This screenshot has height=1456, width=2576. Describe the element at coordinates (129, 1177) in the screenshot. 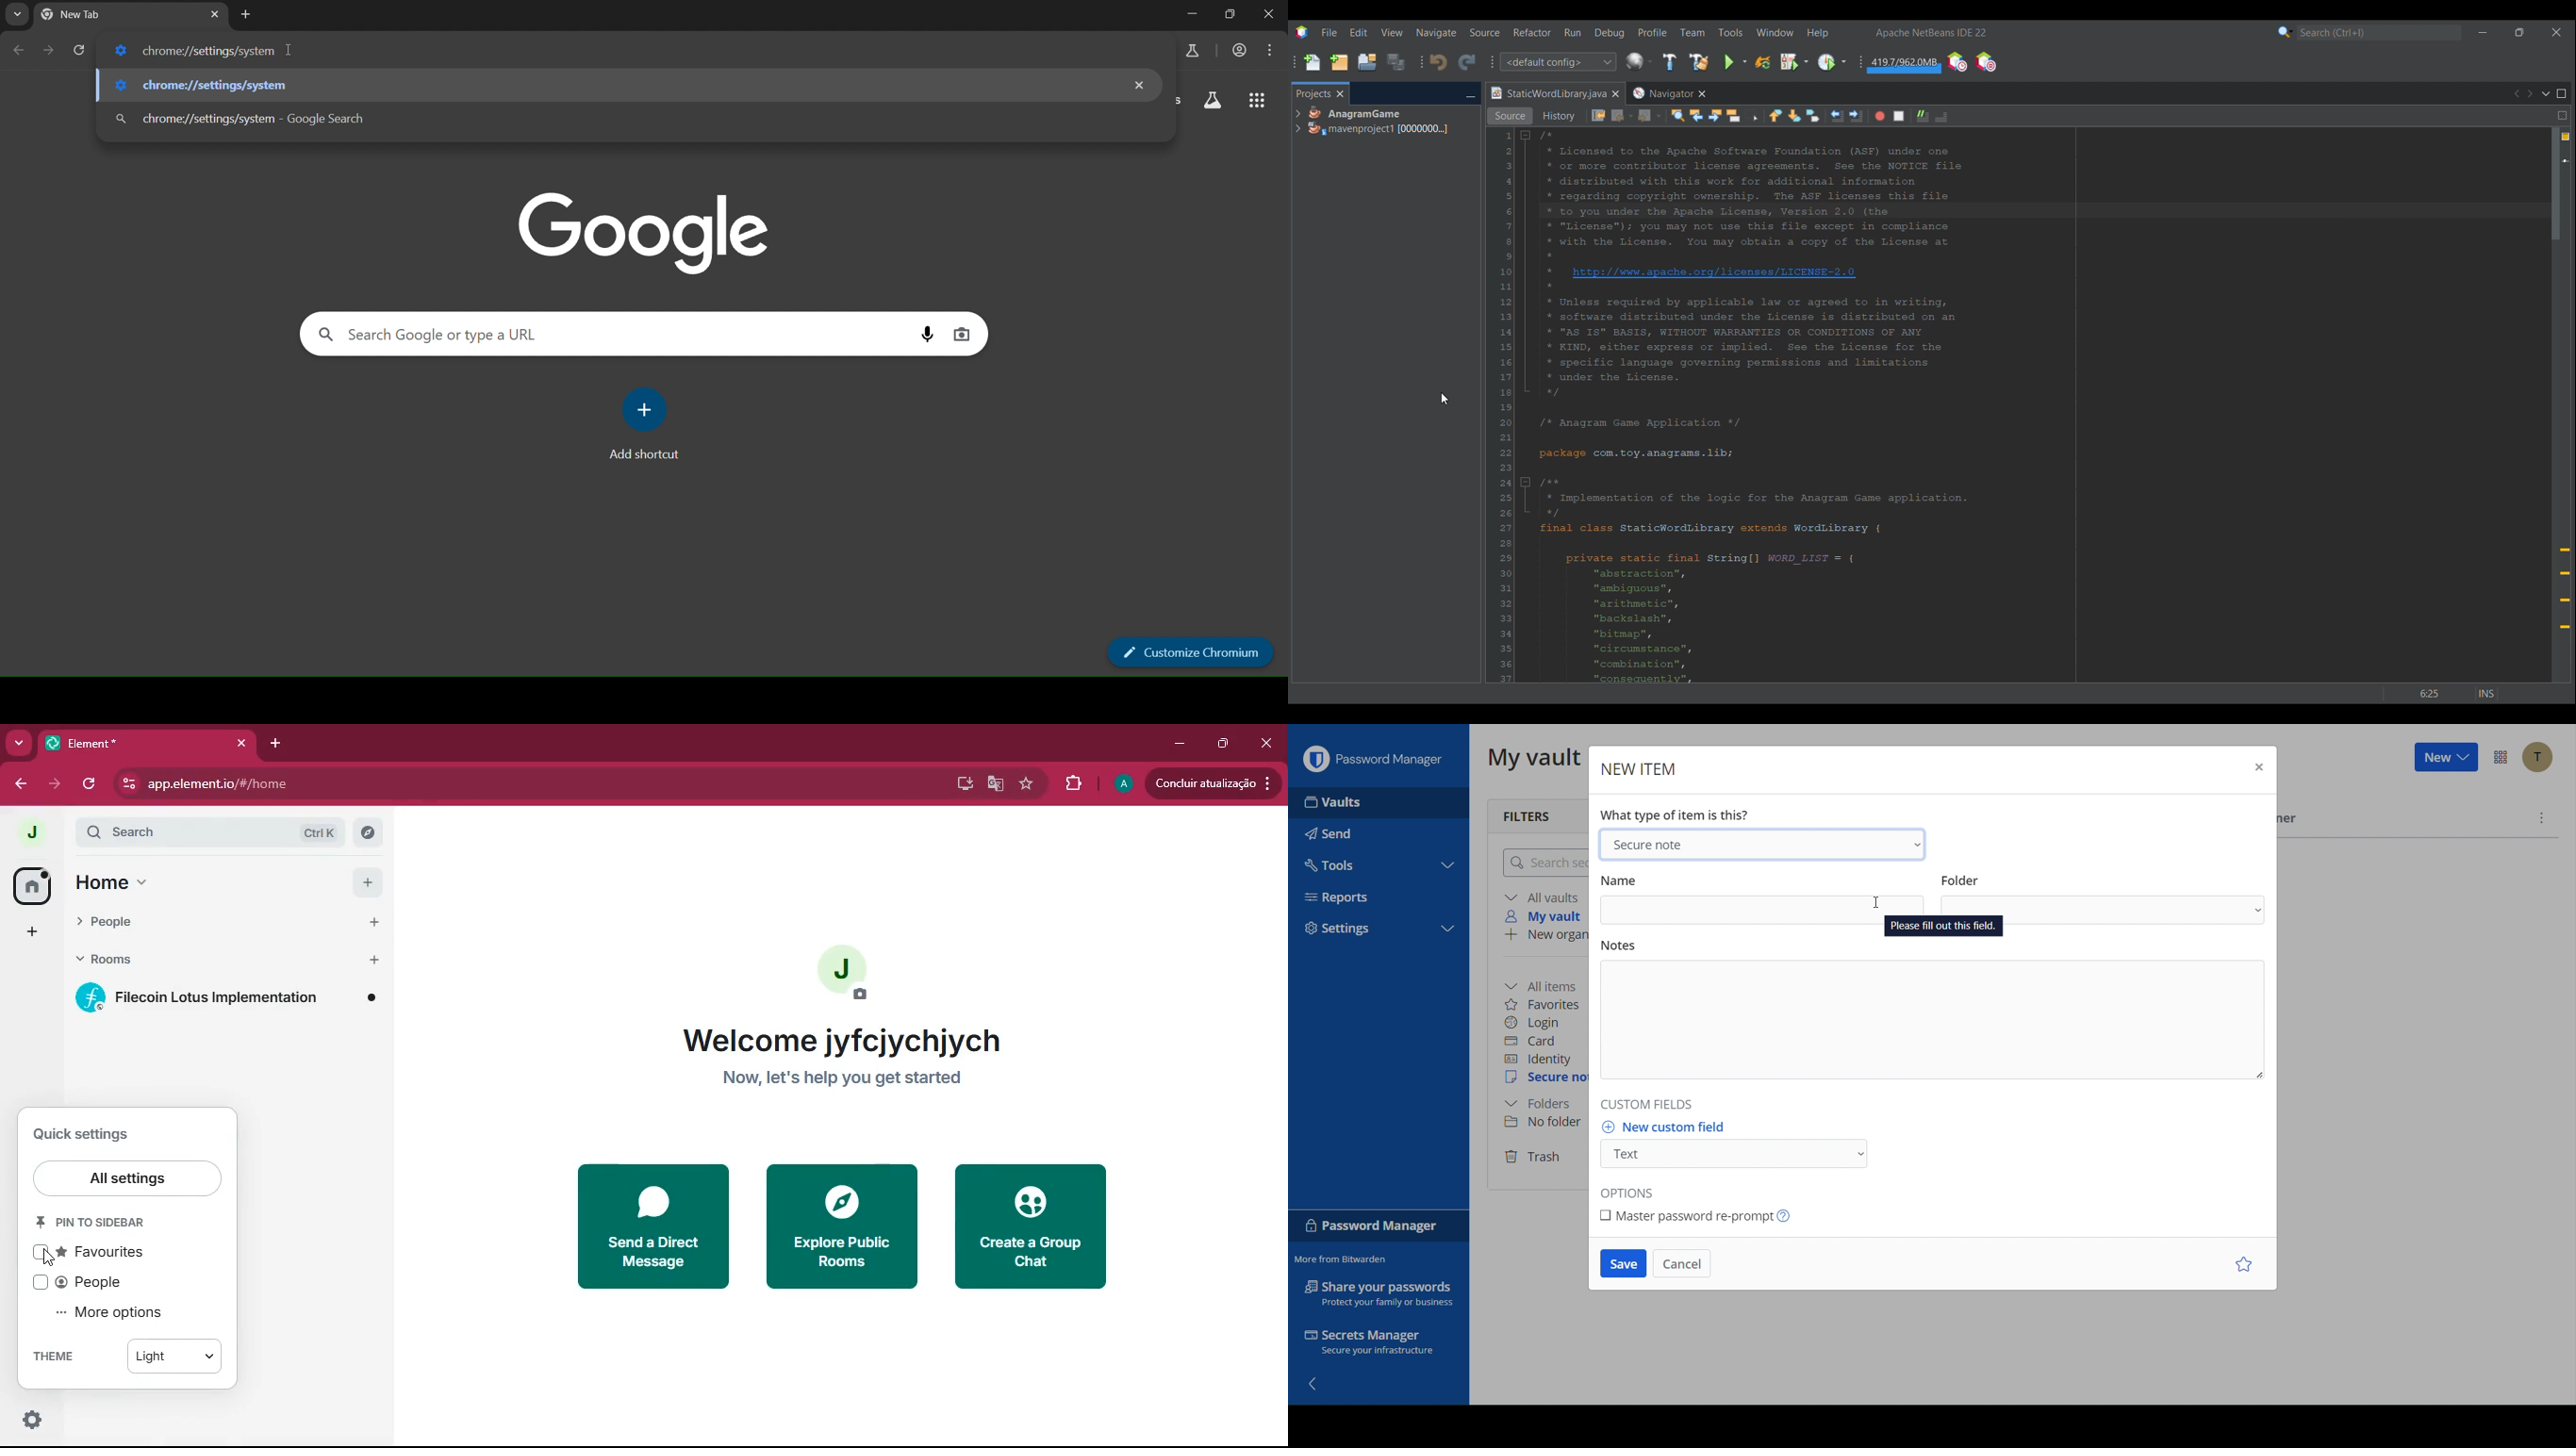

I see `all settings` at that location.